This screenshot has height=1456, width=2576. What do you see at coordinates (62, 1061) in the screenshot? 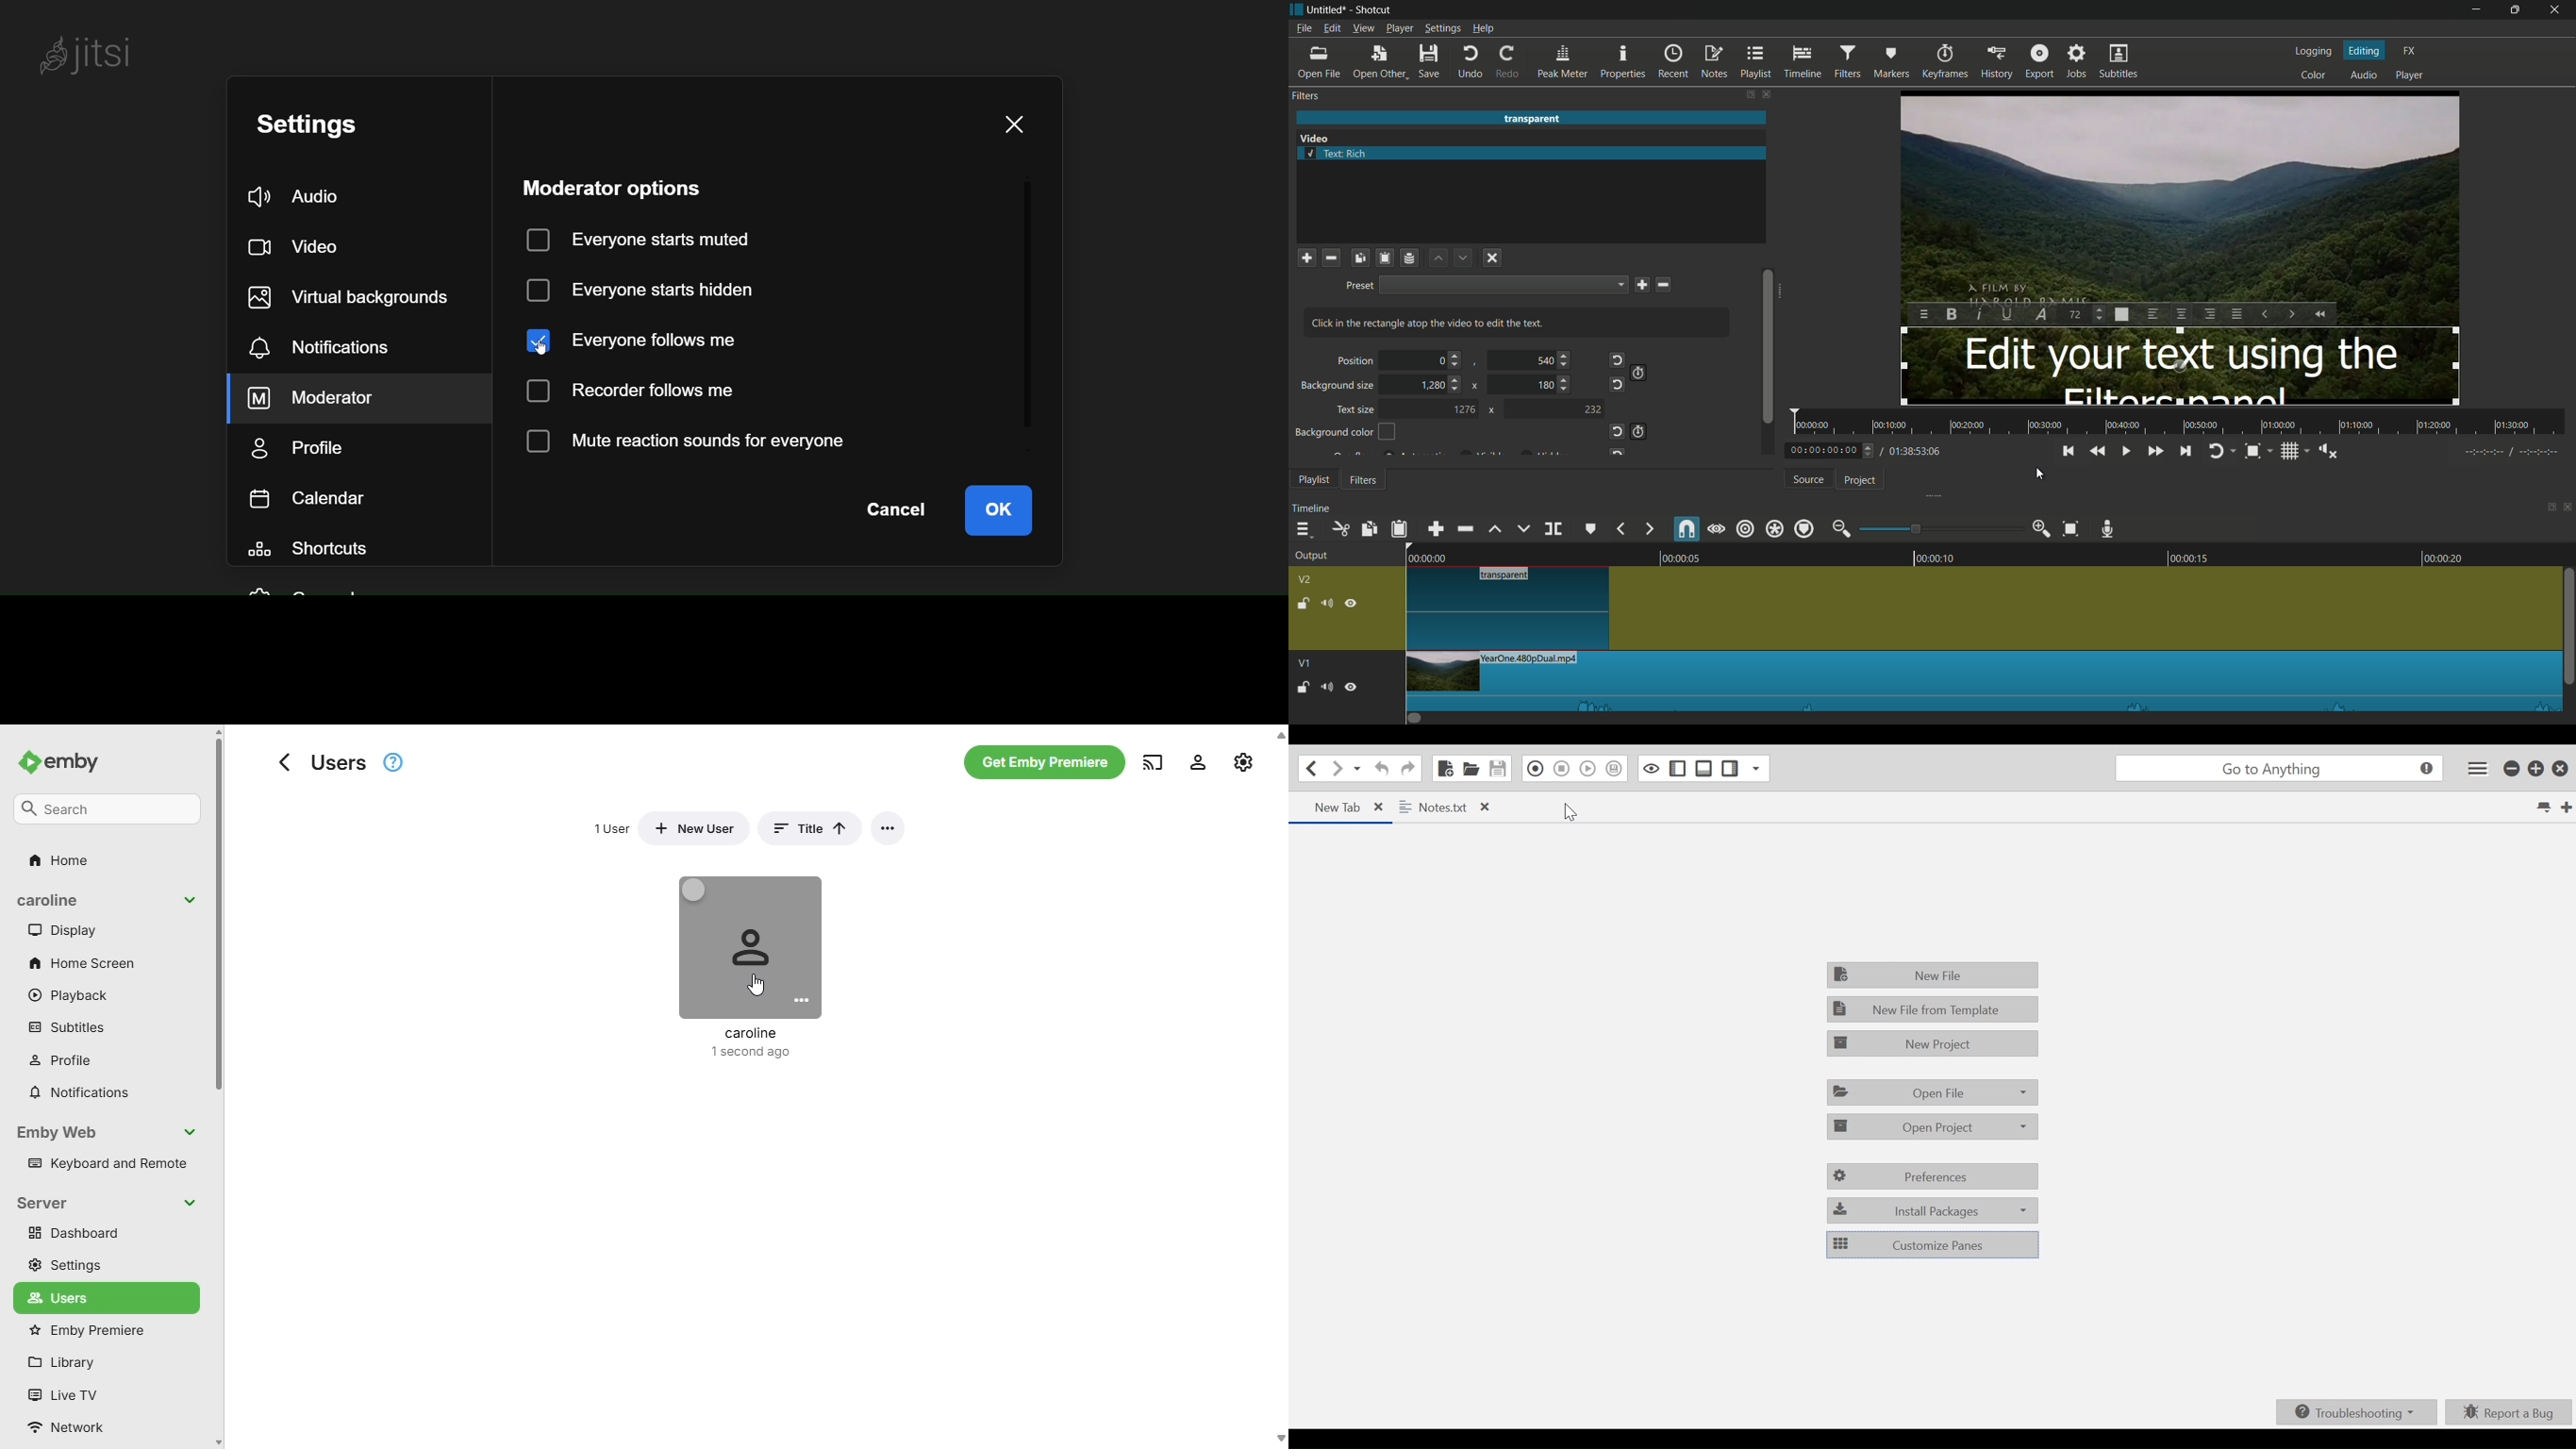
I see `profile` at bounding box center [62, 1061].